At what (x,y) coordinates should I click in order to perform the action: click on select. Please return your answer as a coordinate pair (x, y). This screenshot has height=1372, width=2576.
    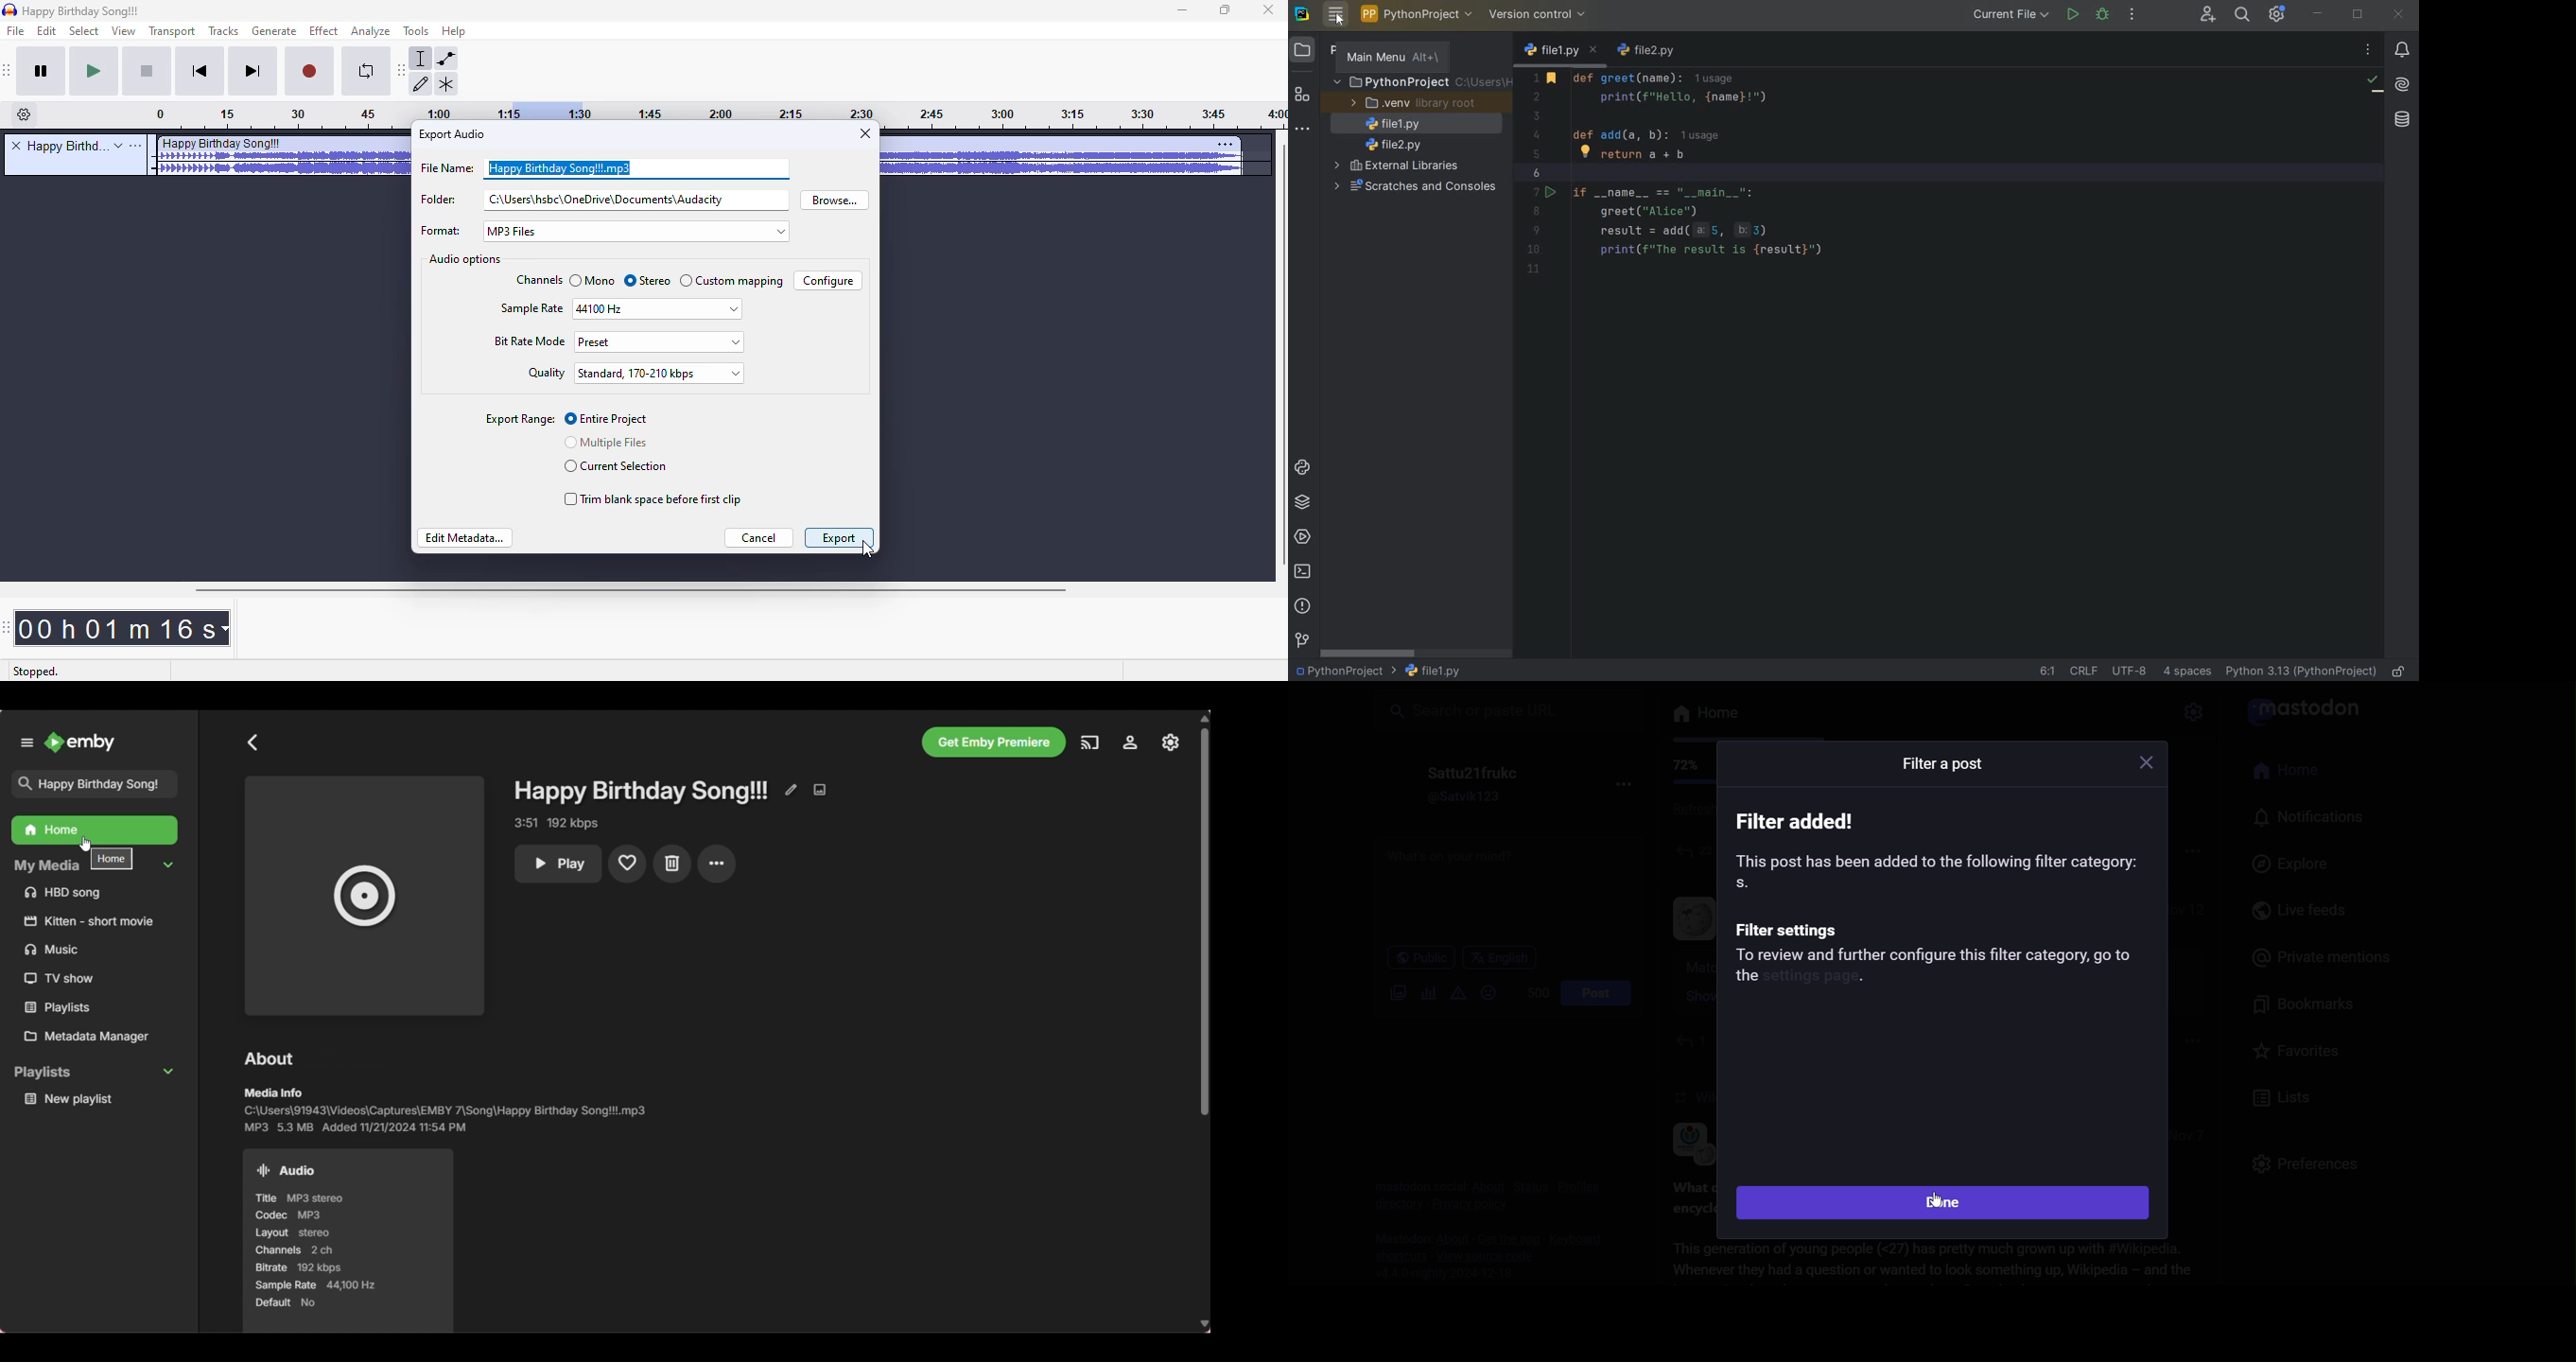
    Looking at the image, I should click on (84, 31).